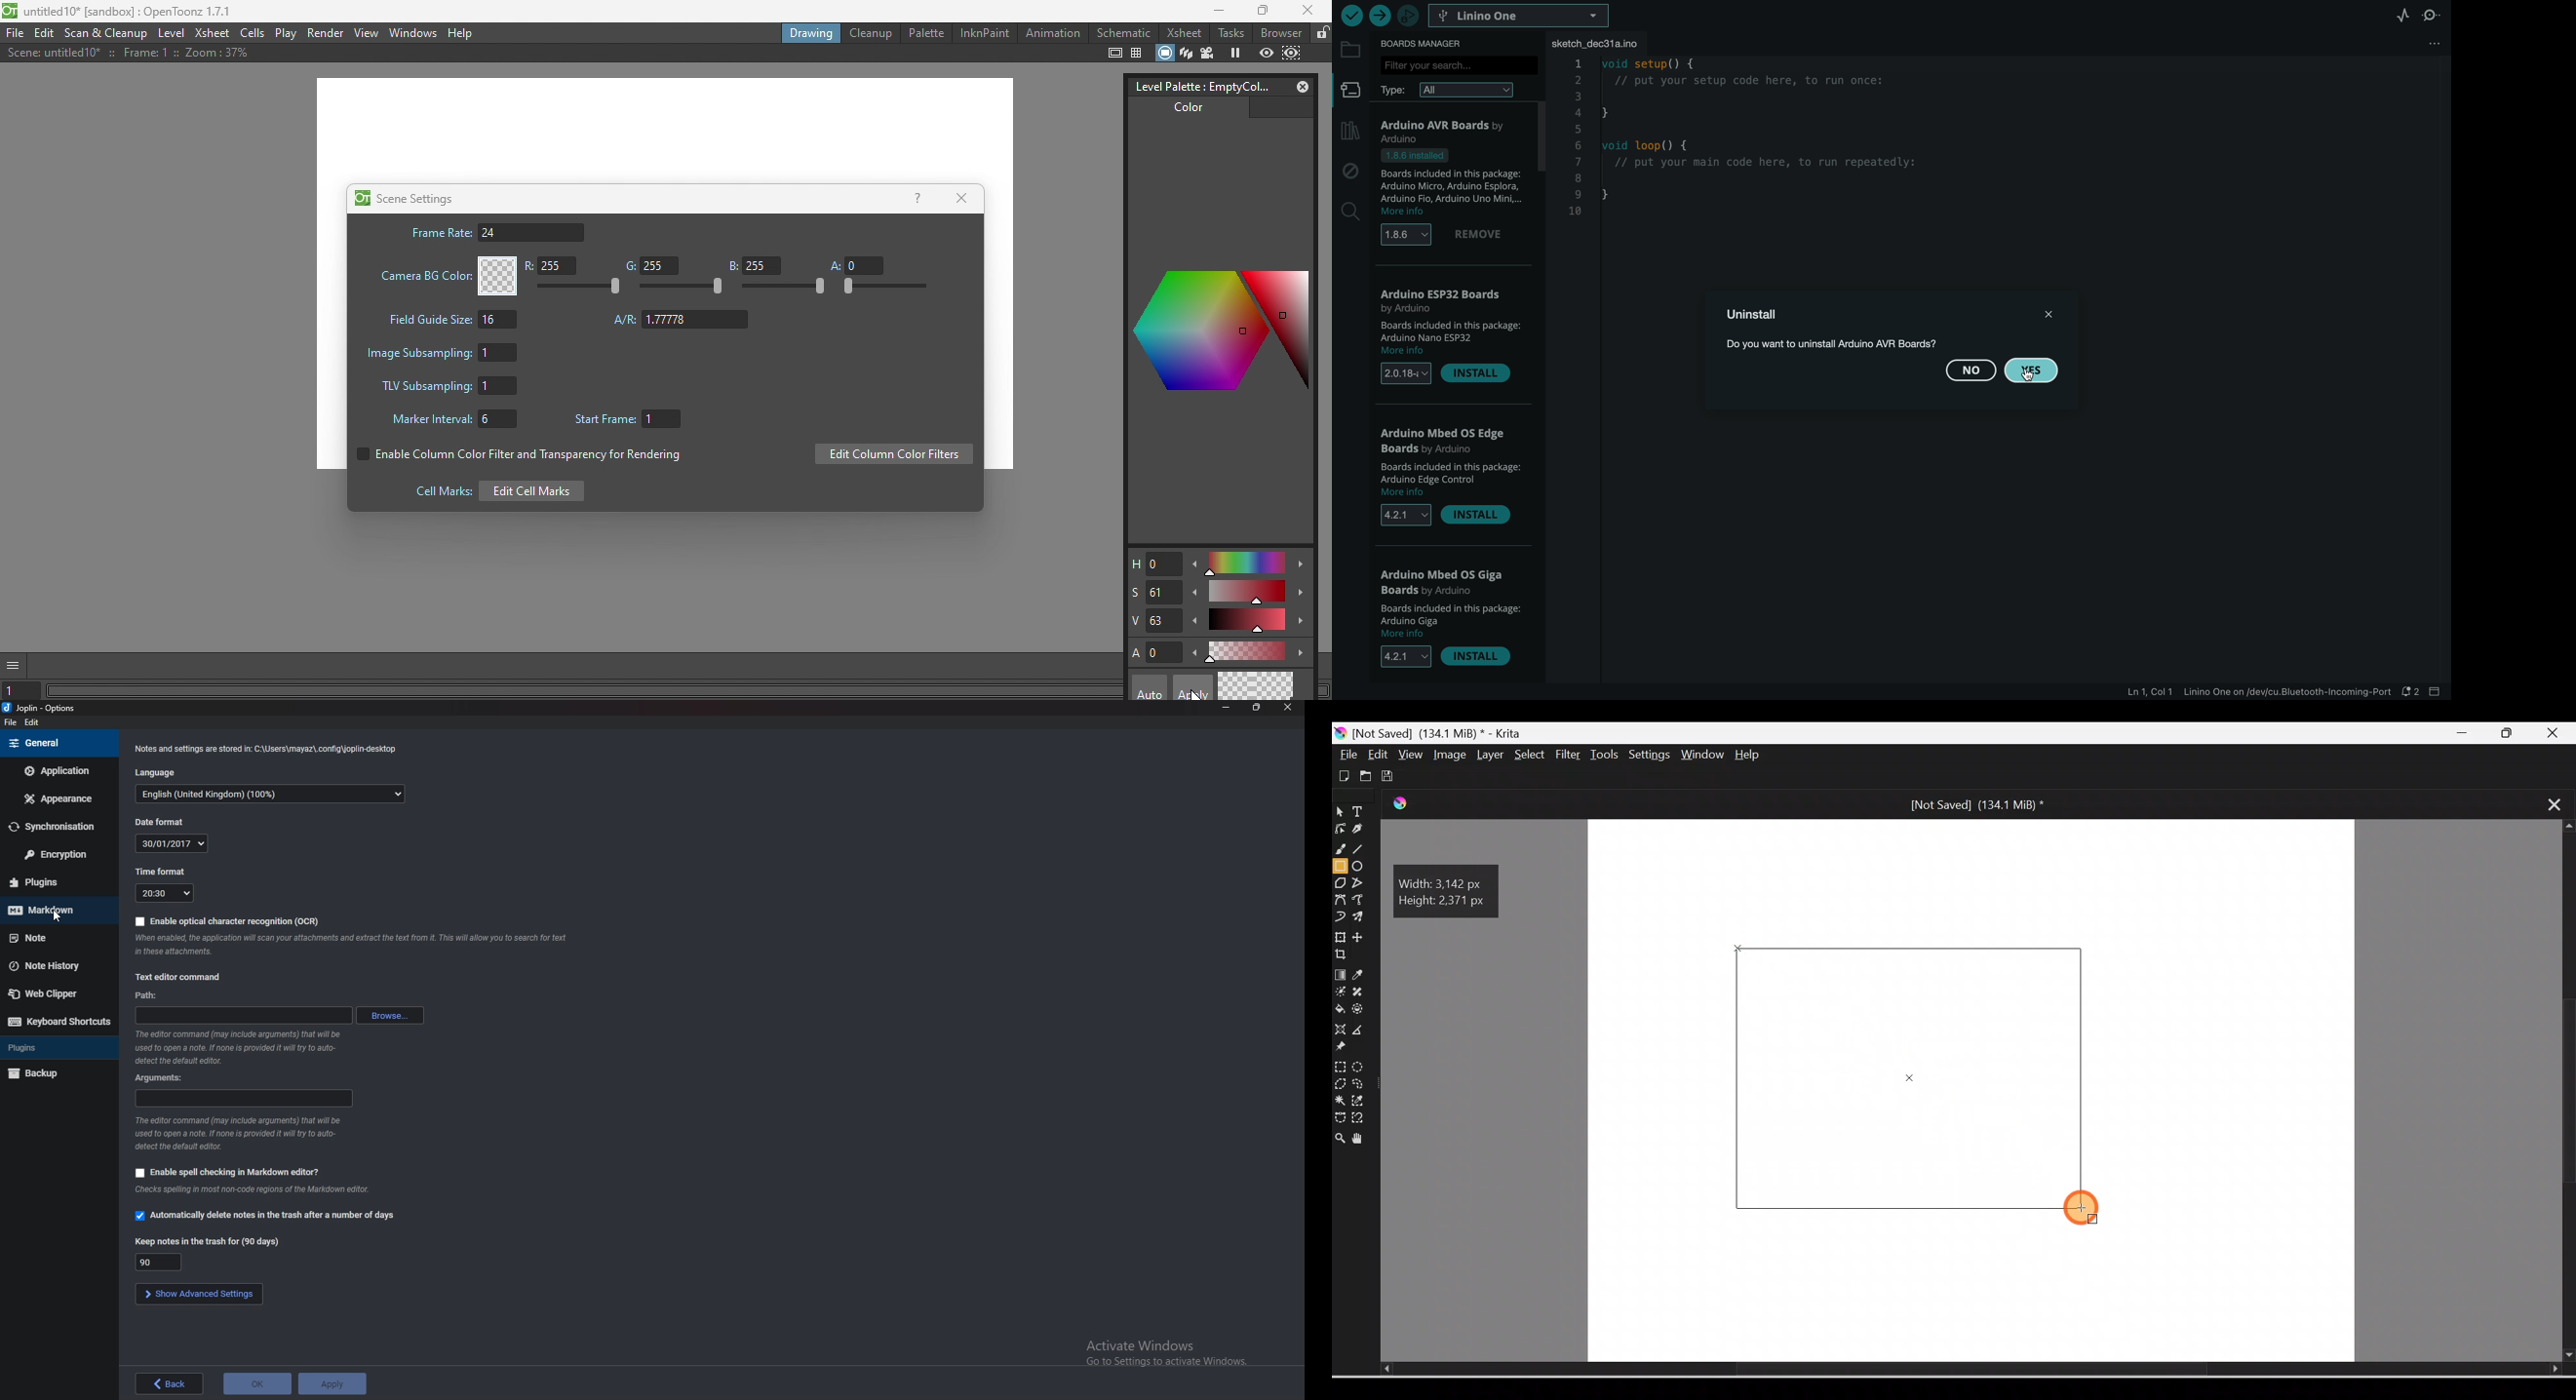  What do you see at coordinates (1342, 851) in the screenshot?
I see `Freehand brush tool` at bounding box center [1342, 851].